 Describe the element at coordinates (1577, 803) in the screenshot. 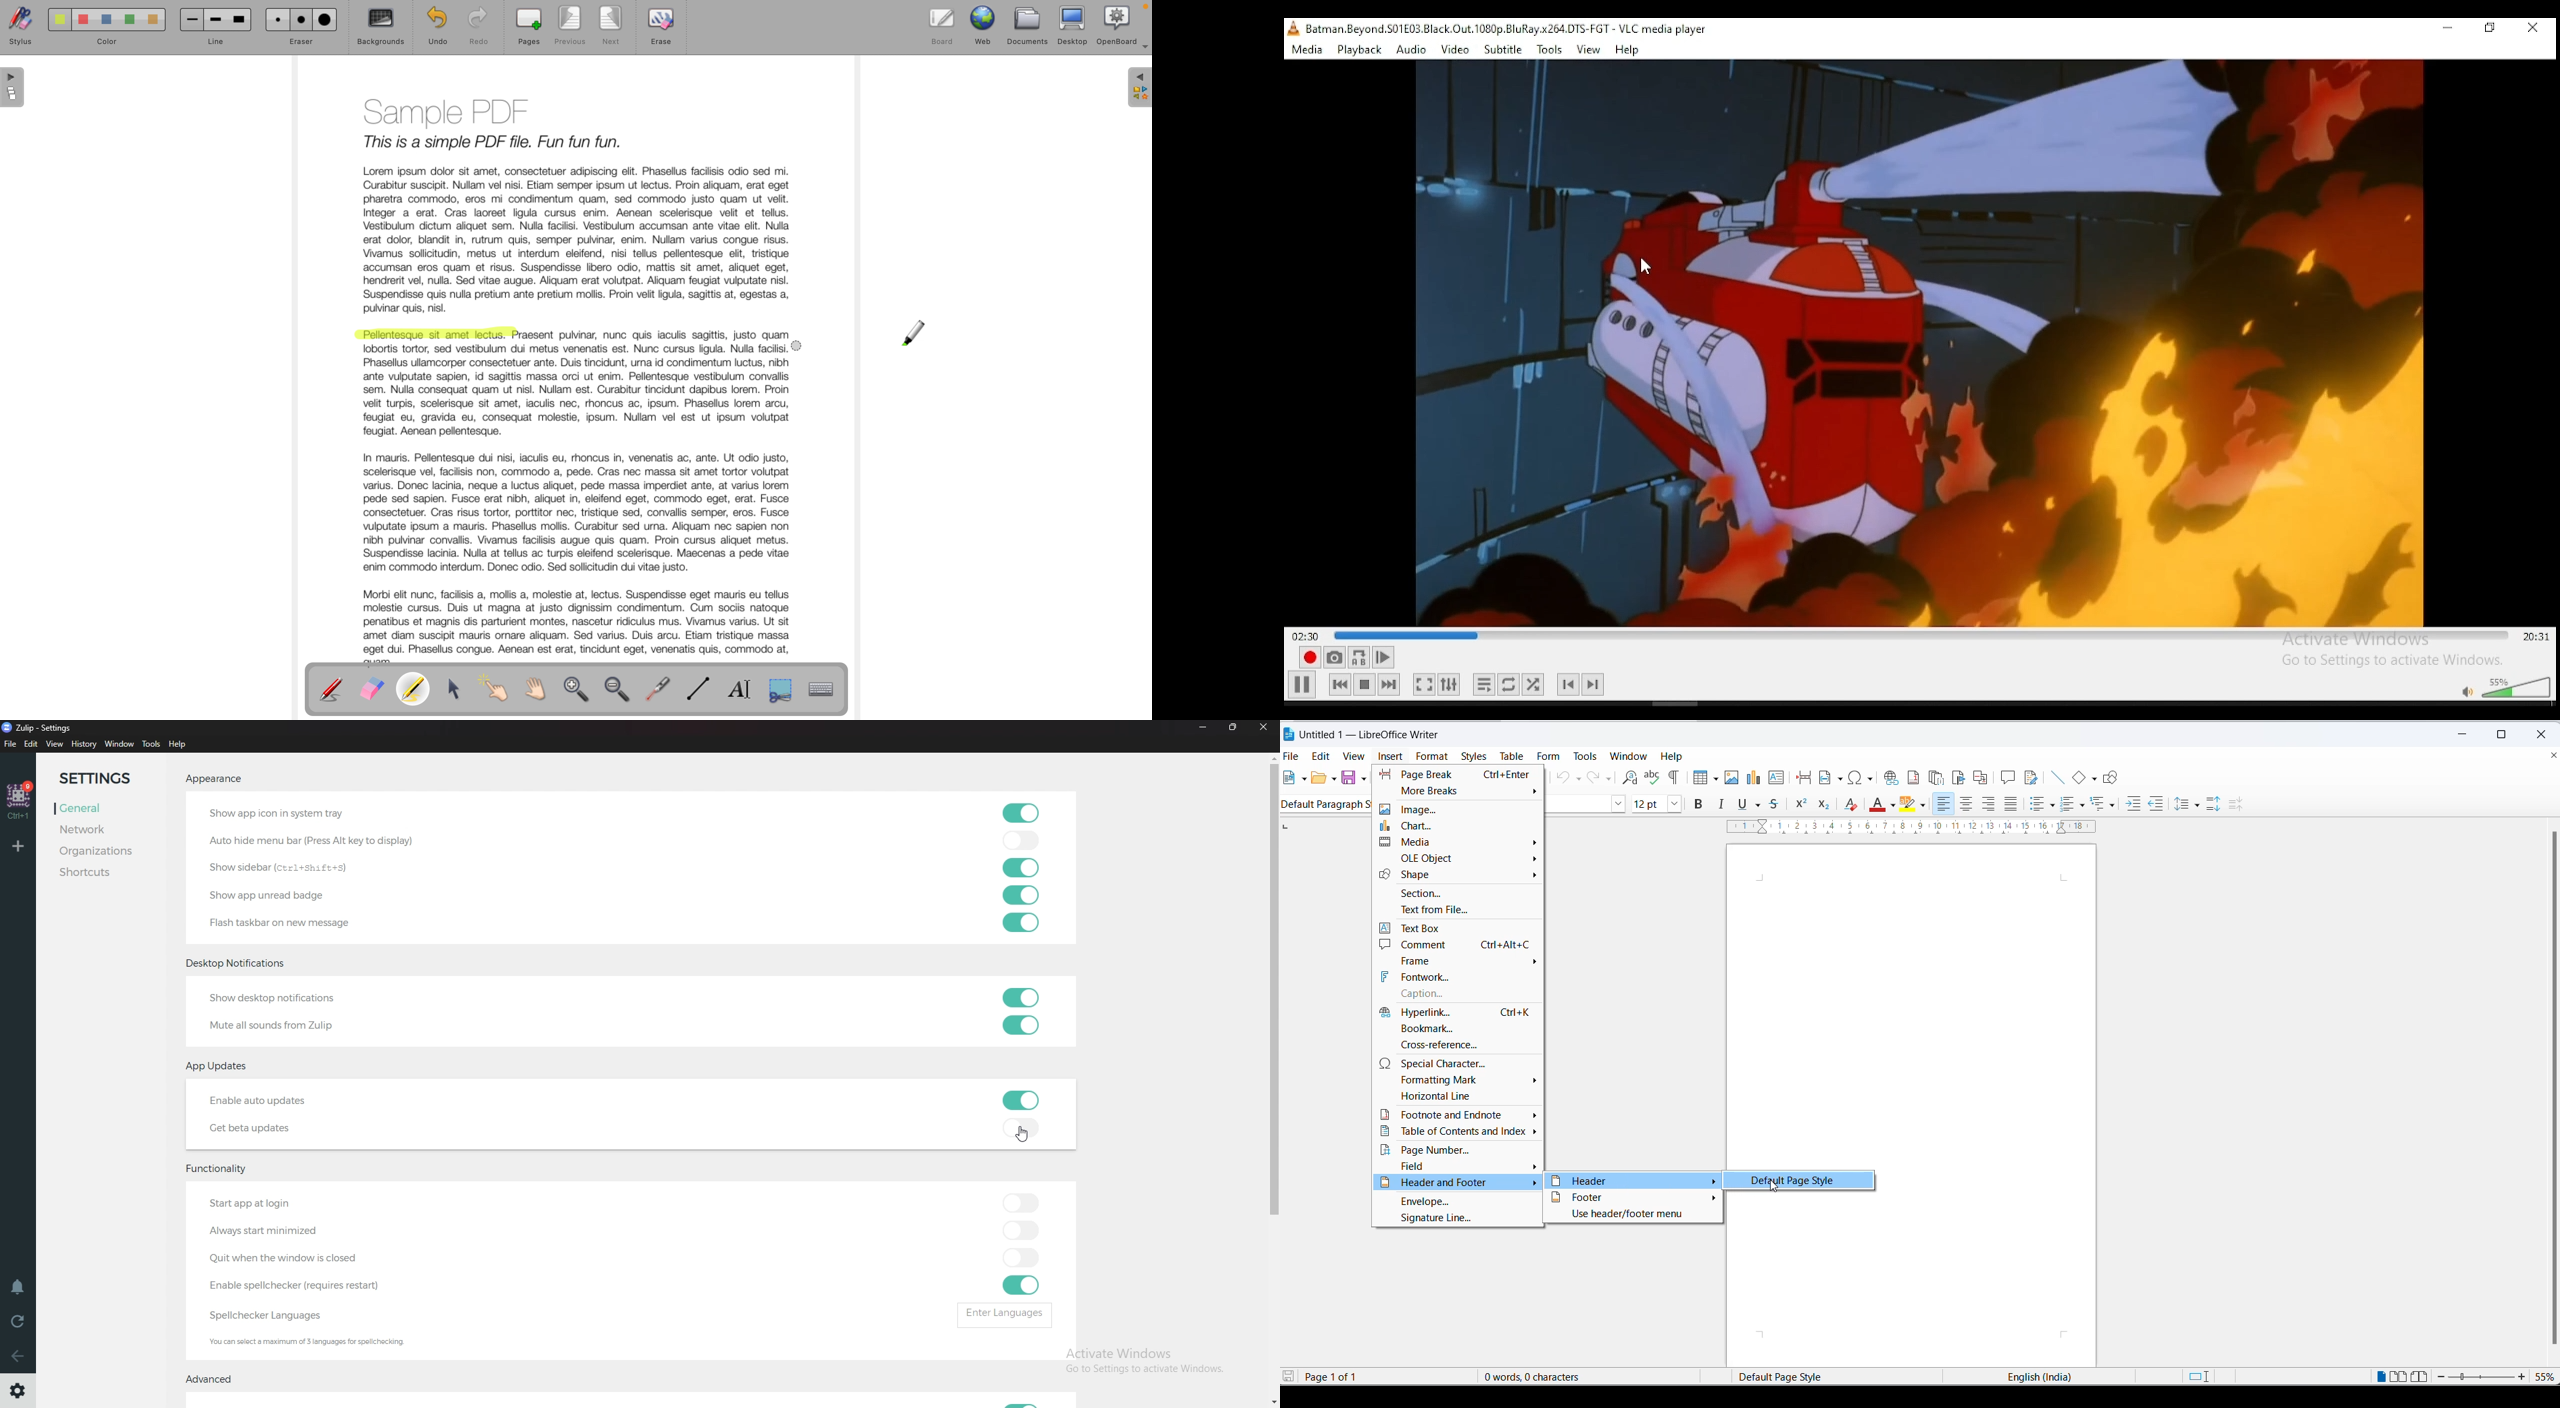

I see `font name` at that location.